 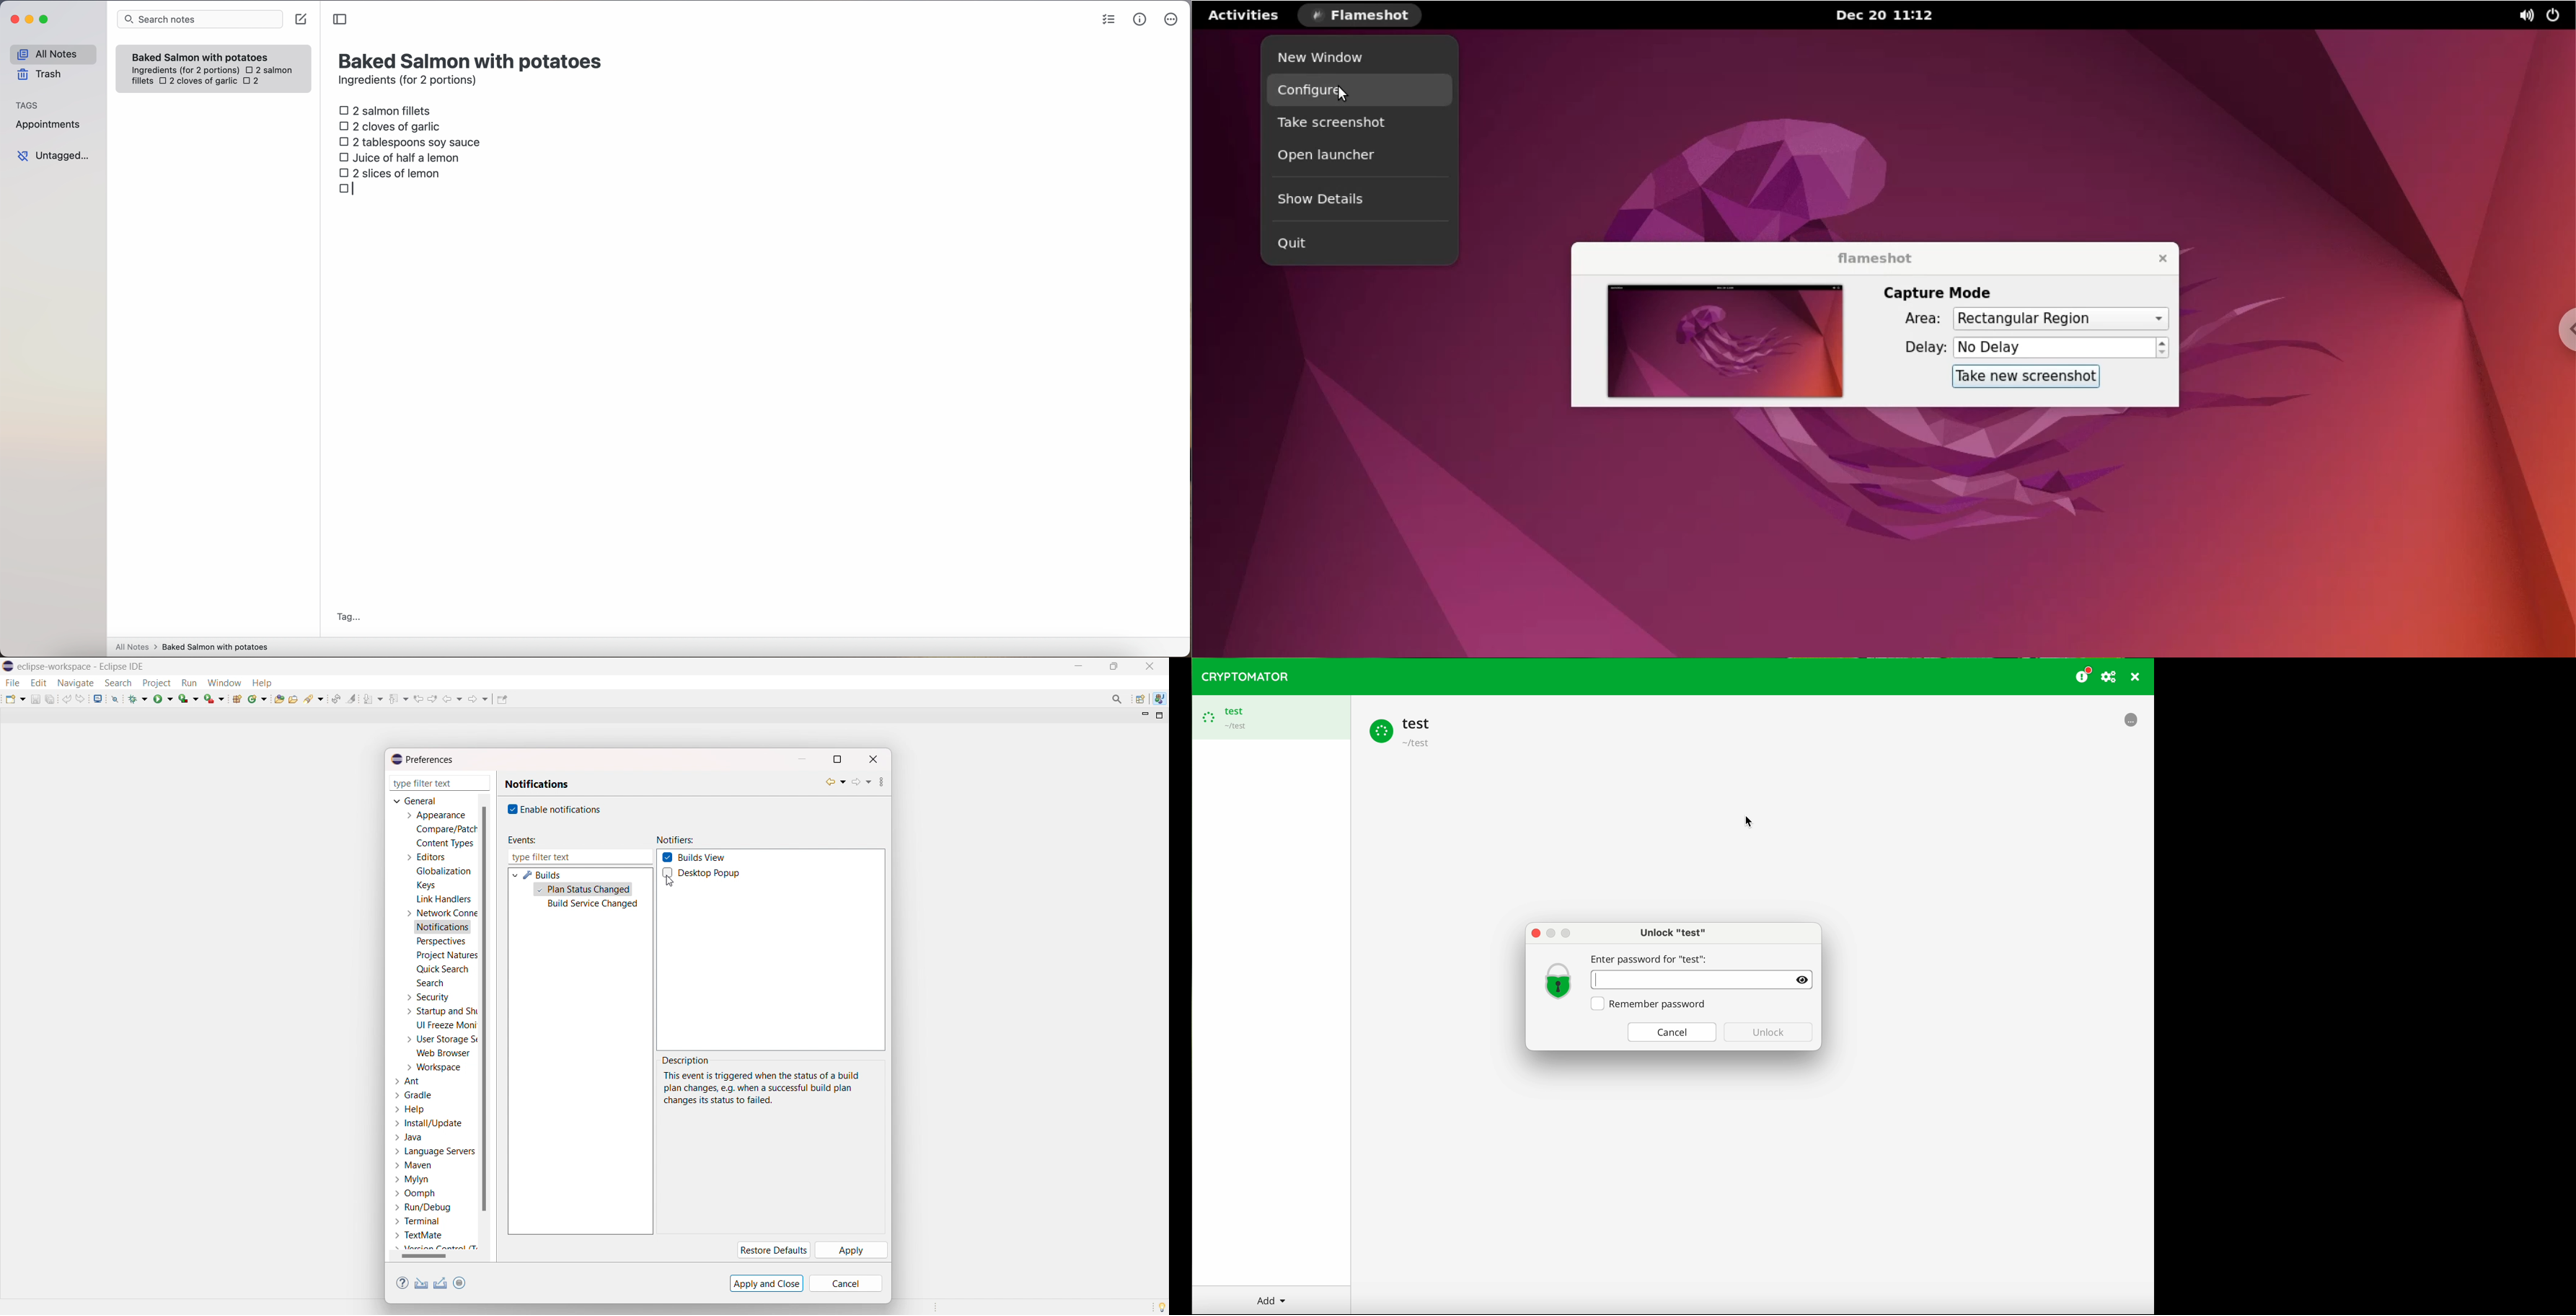 What do you see at coordinates (446, 955) in the screenshot?
I see `project natures` at bounding box center [446, 955].